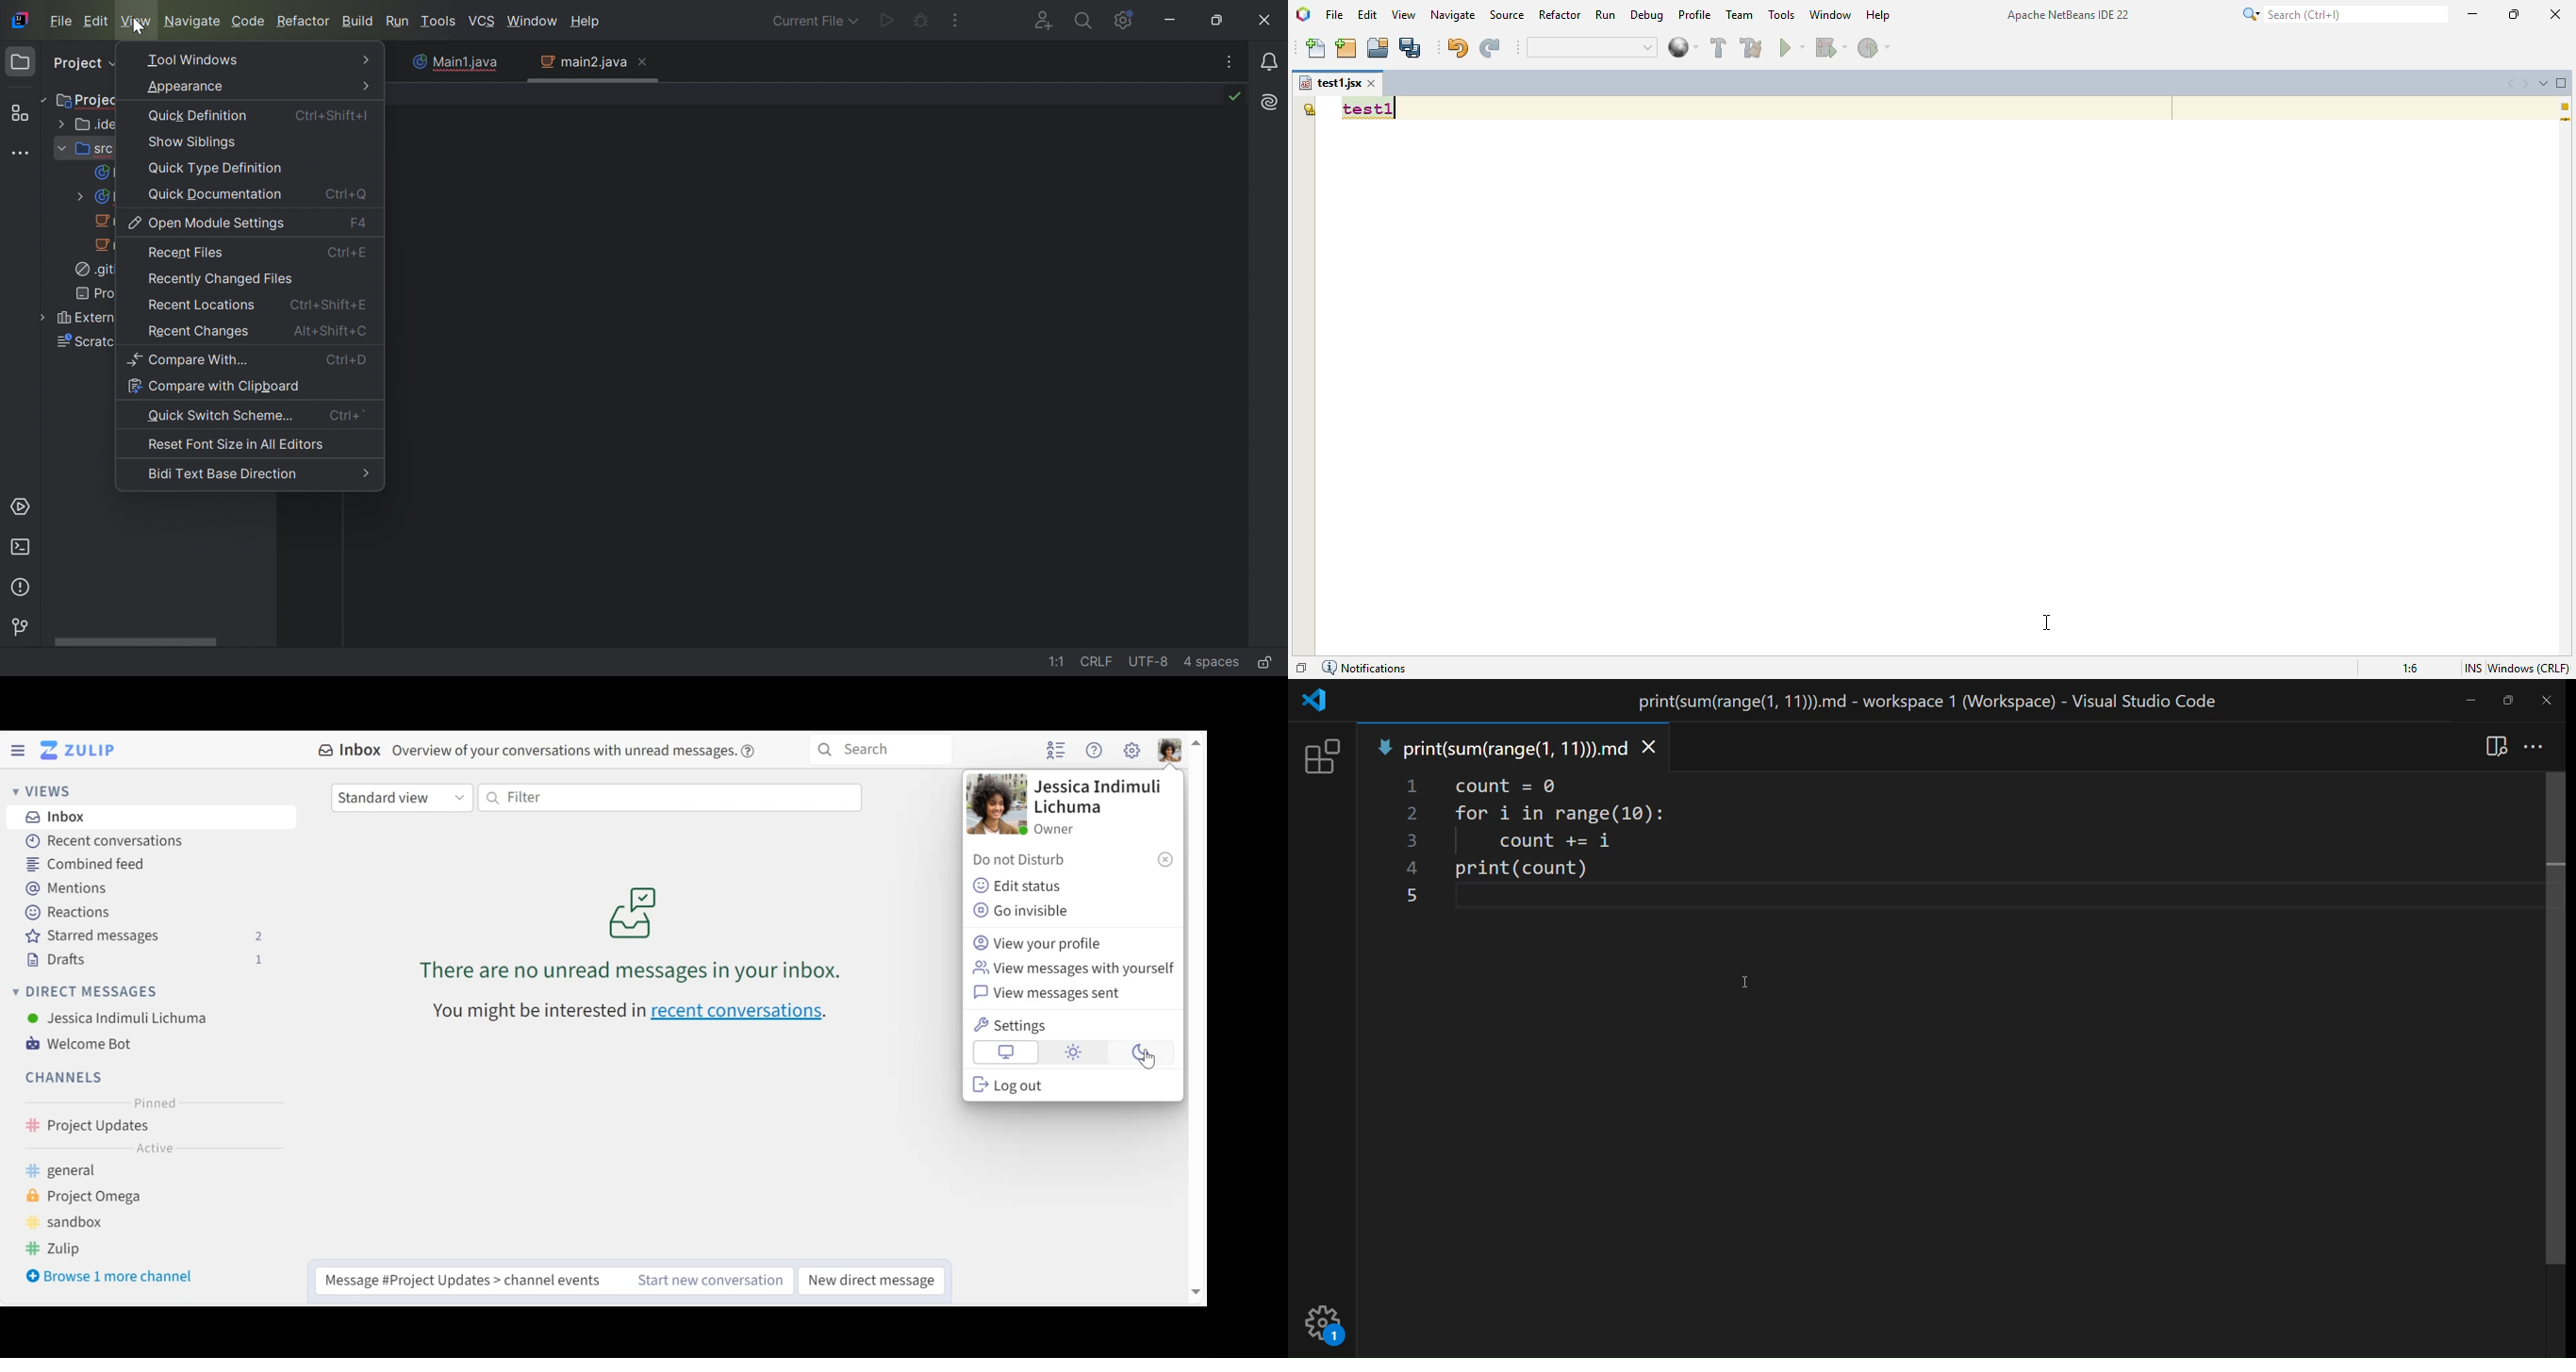 The width and height of the screenshot is (2576, 1372). What do you see at coordinates (105, 221) in the screenshot?
I see `main2.java` at bounding box center [105, 221].